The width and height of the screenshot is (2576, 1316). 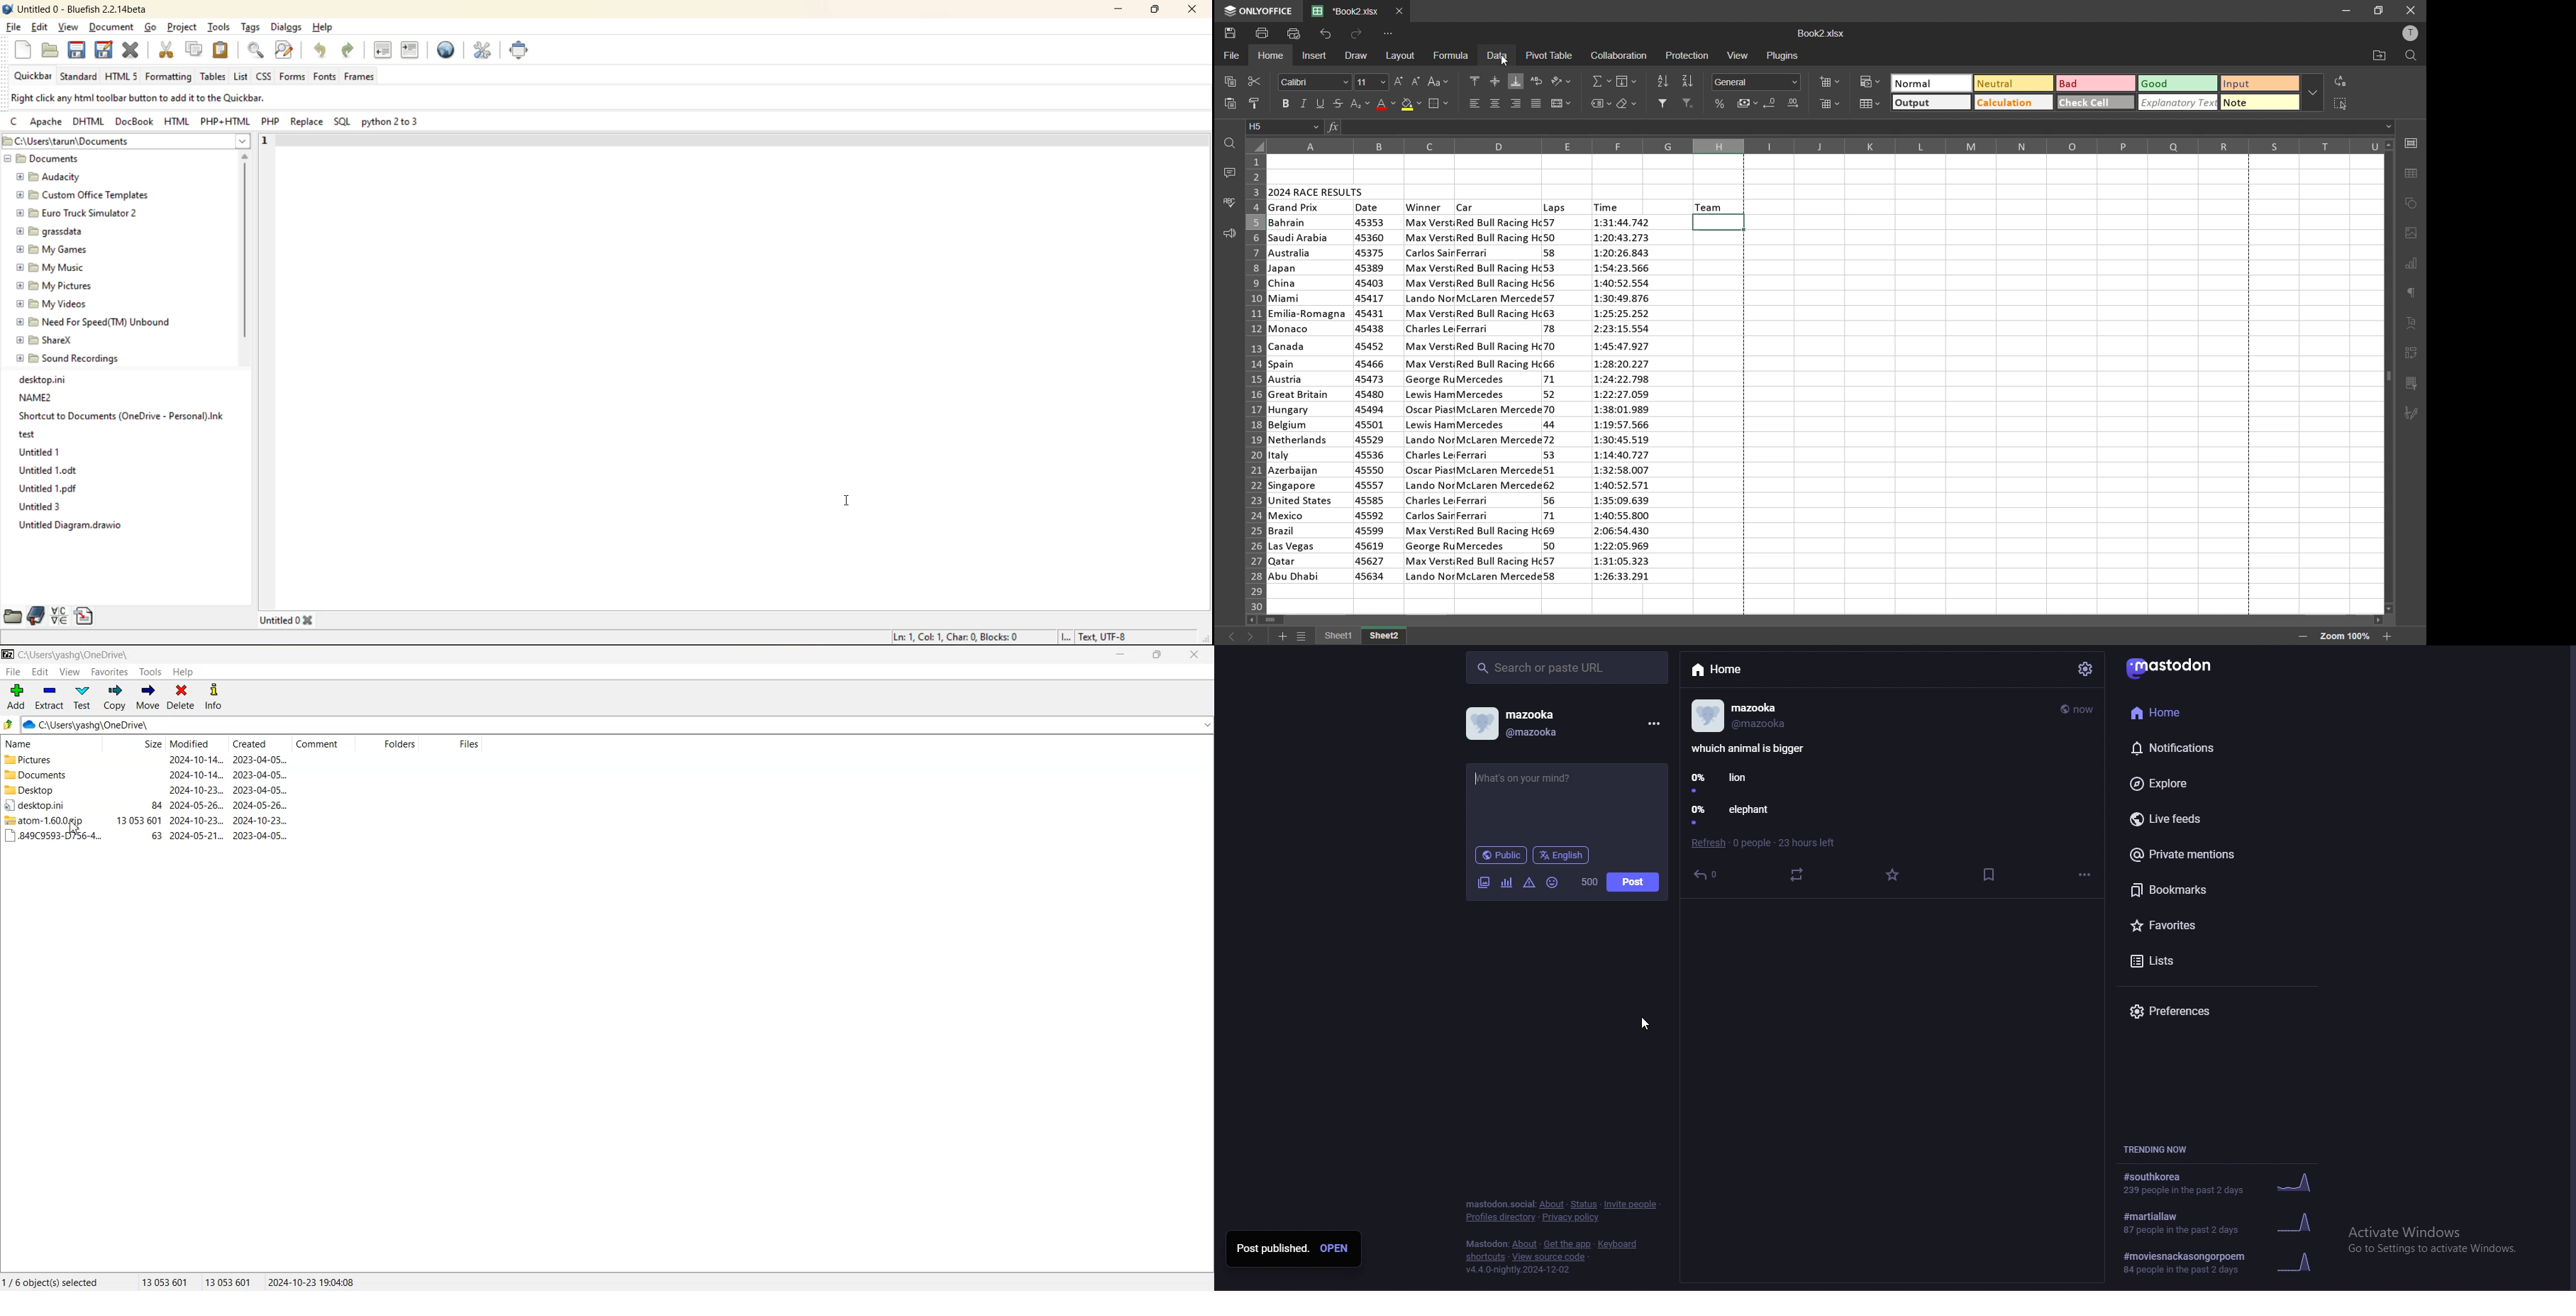 I want to click on font color, so click(x=1387, y=105).